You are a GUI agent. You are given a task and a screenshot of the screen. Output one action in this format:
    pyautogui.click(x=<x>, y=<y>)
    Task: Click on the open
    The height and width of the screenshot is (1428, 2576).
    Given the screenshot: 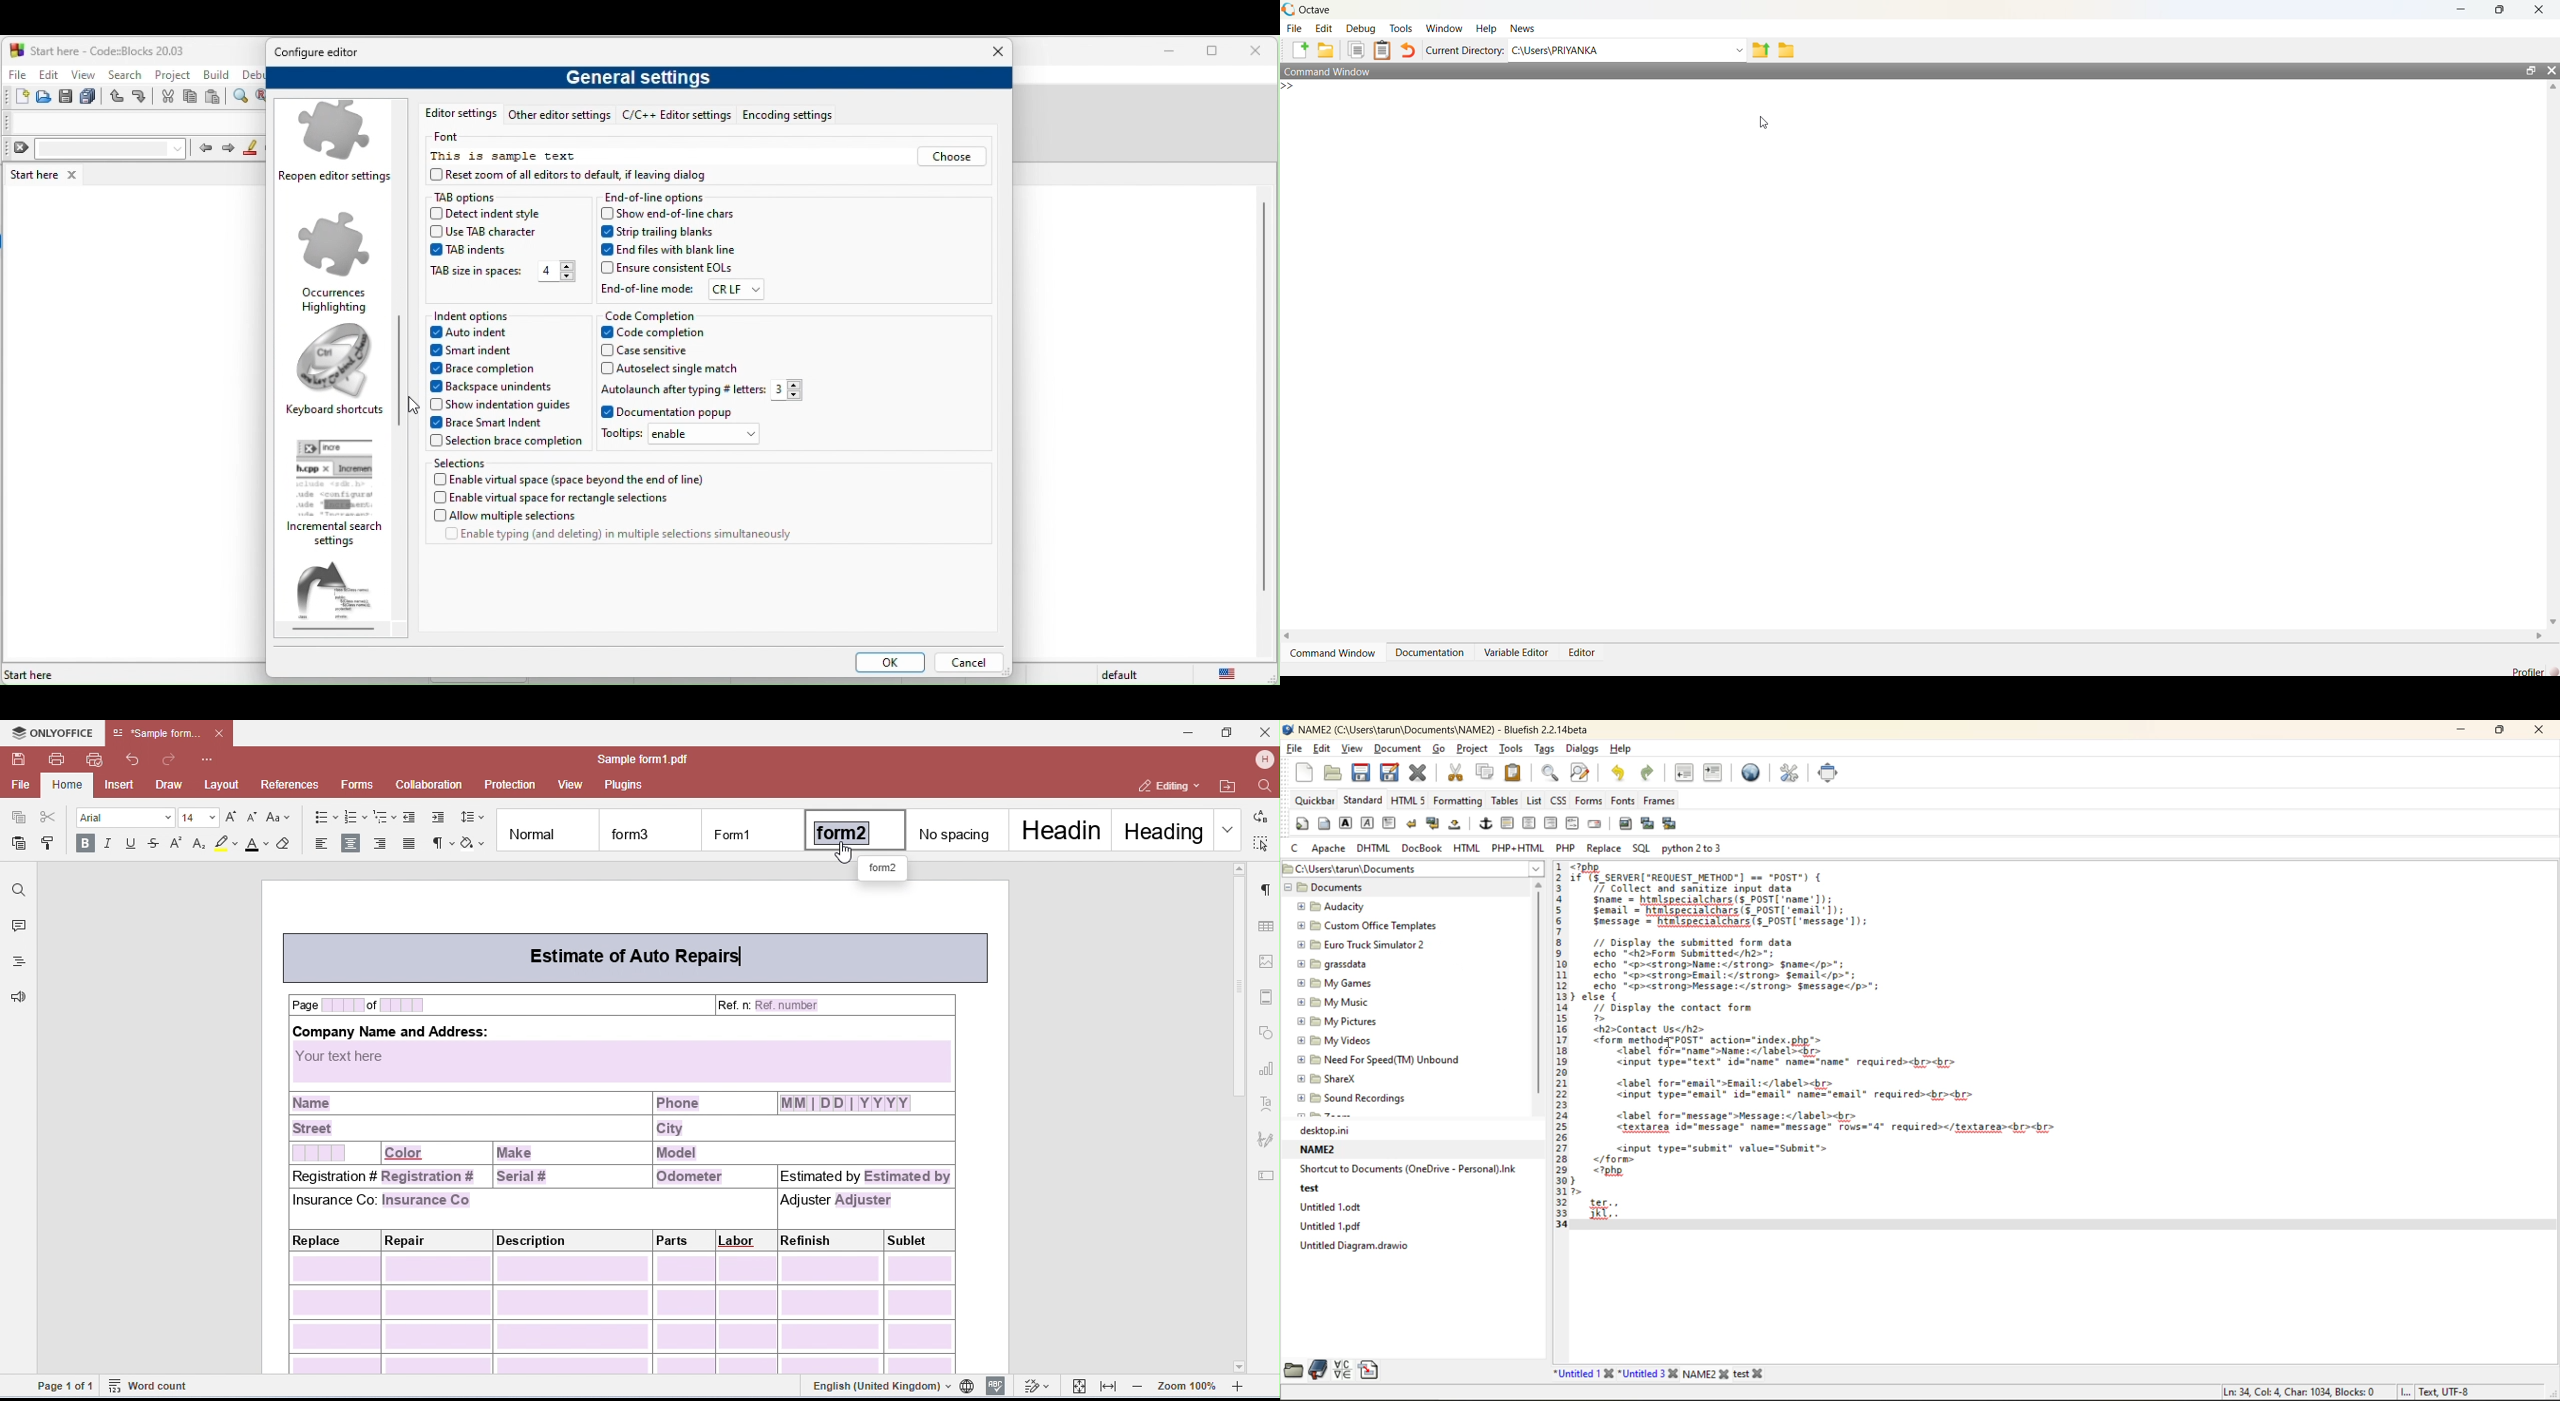 What is the action you would take?
    pyautogui.click(x=1330, y=773)
    